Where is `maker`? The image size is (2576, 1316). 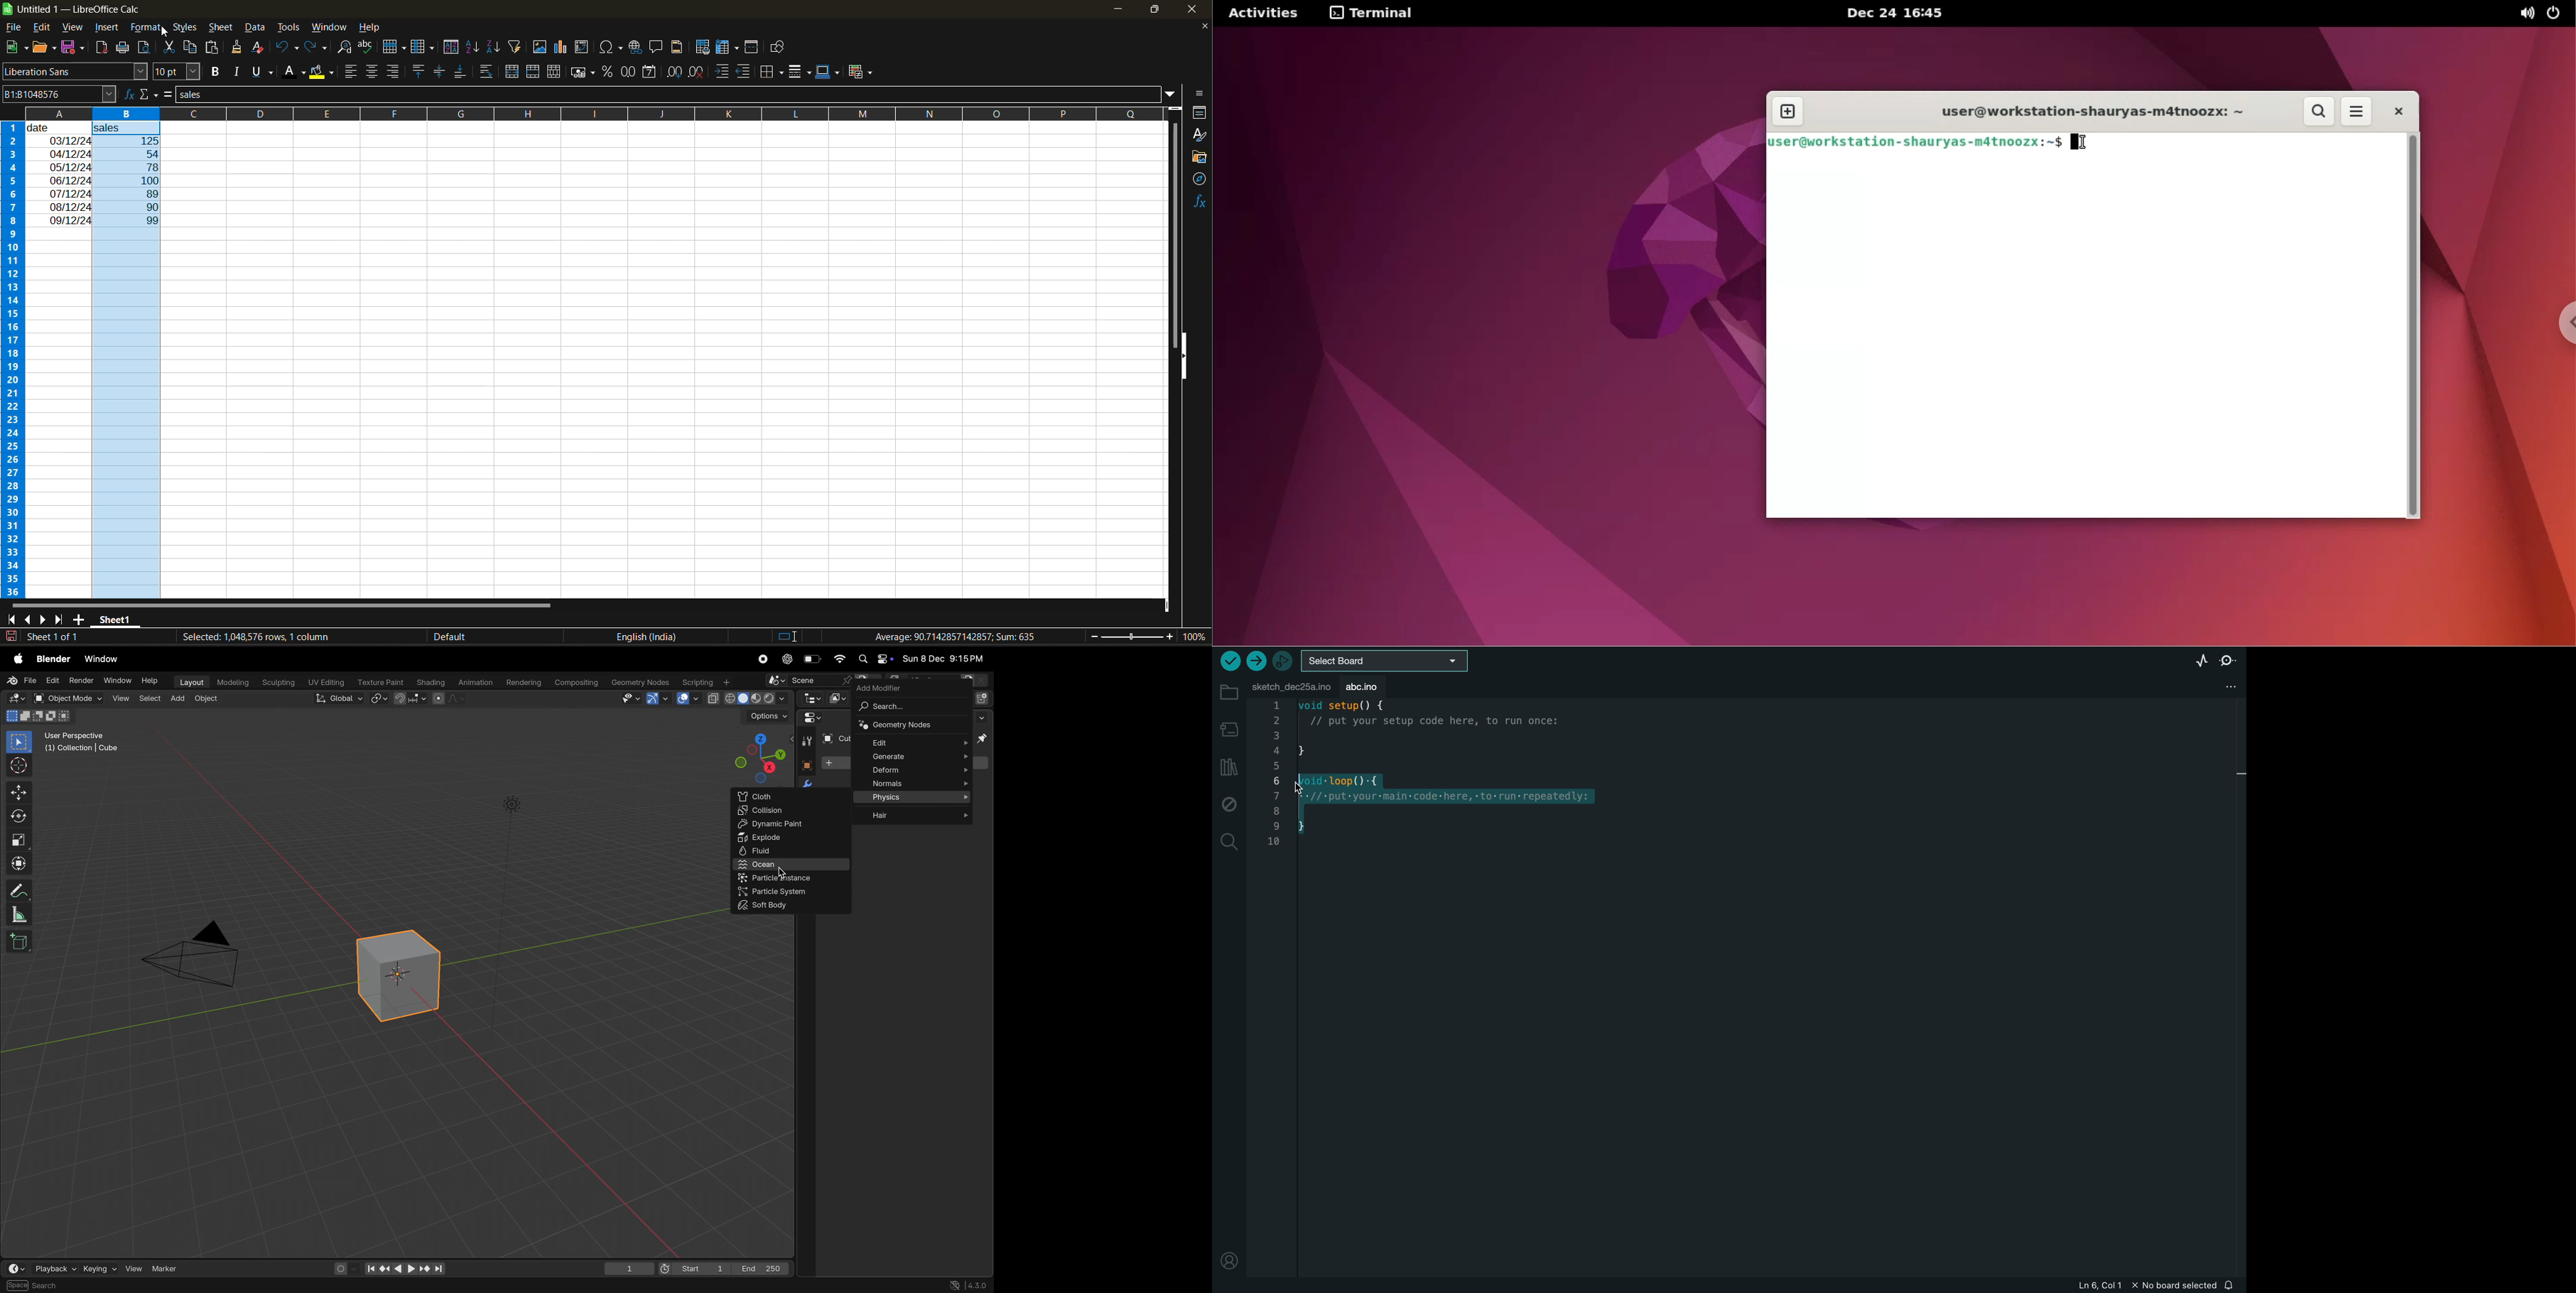 maker is located at coordinates (169, 1268).